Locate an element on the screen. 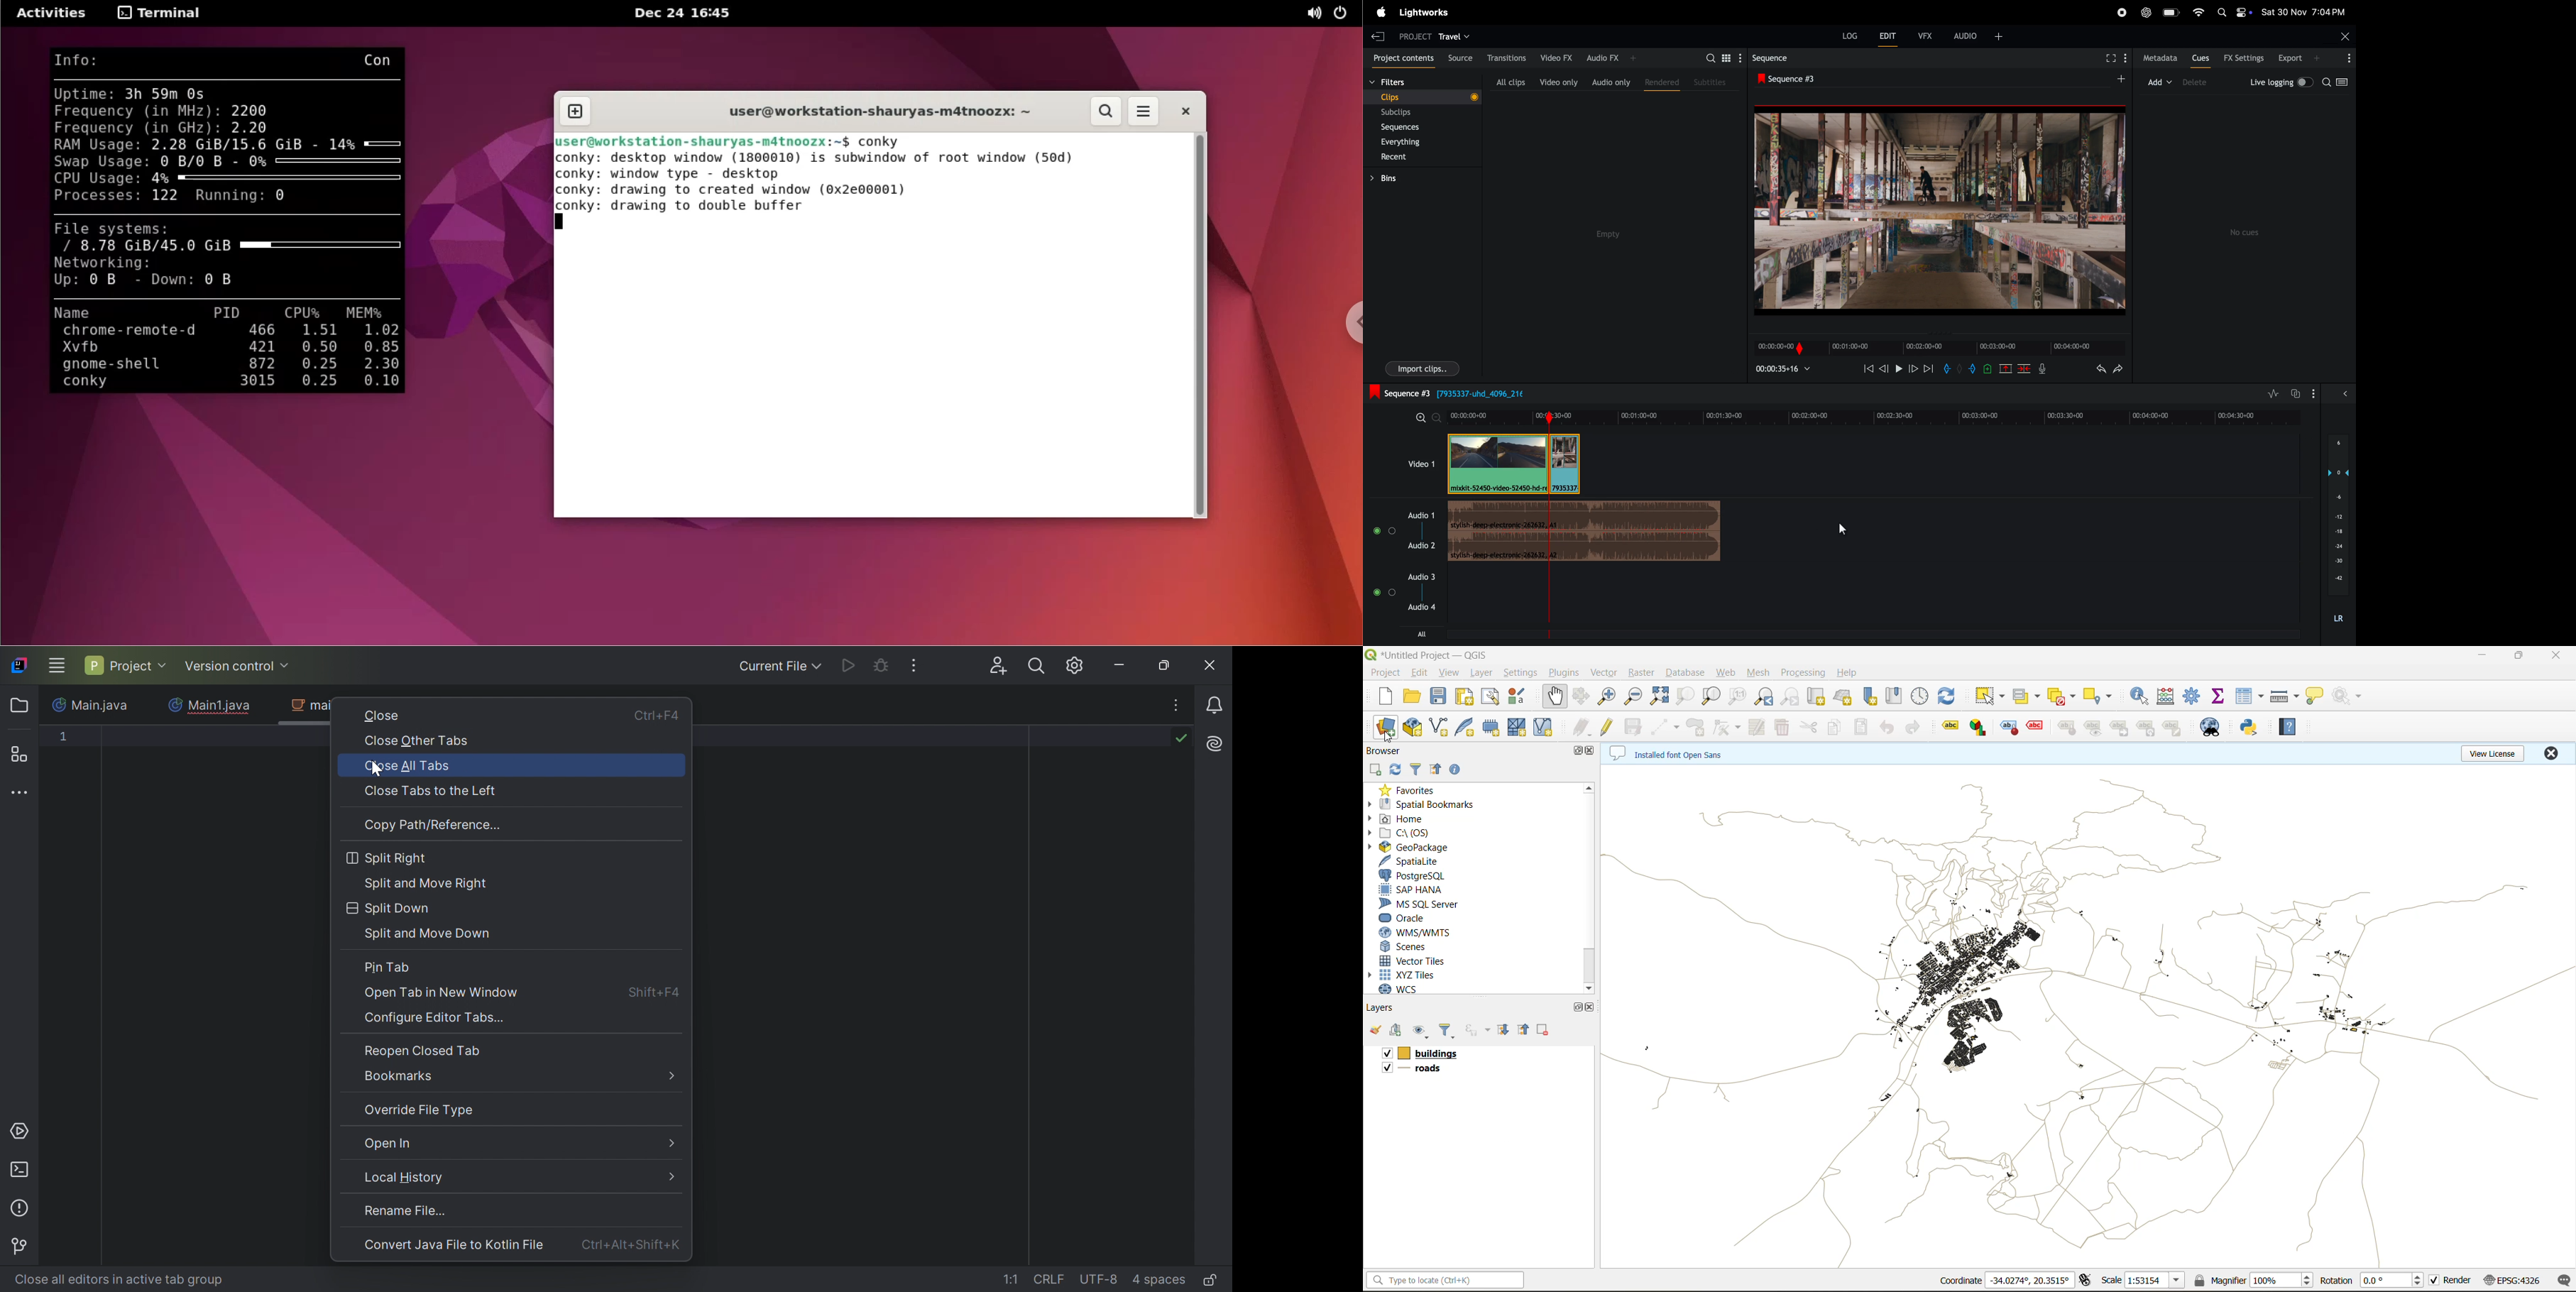 The width and height of the screenshot is (2576, 1316). Make file read-only is located at coordinates (1208, 1281).